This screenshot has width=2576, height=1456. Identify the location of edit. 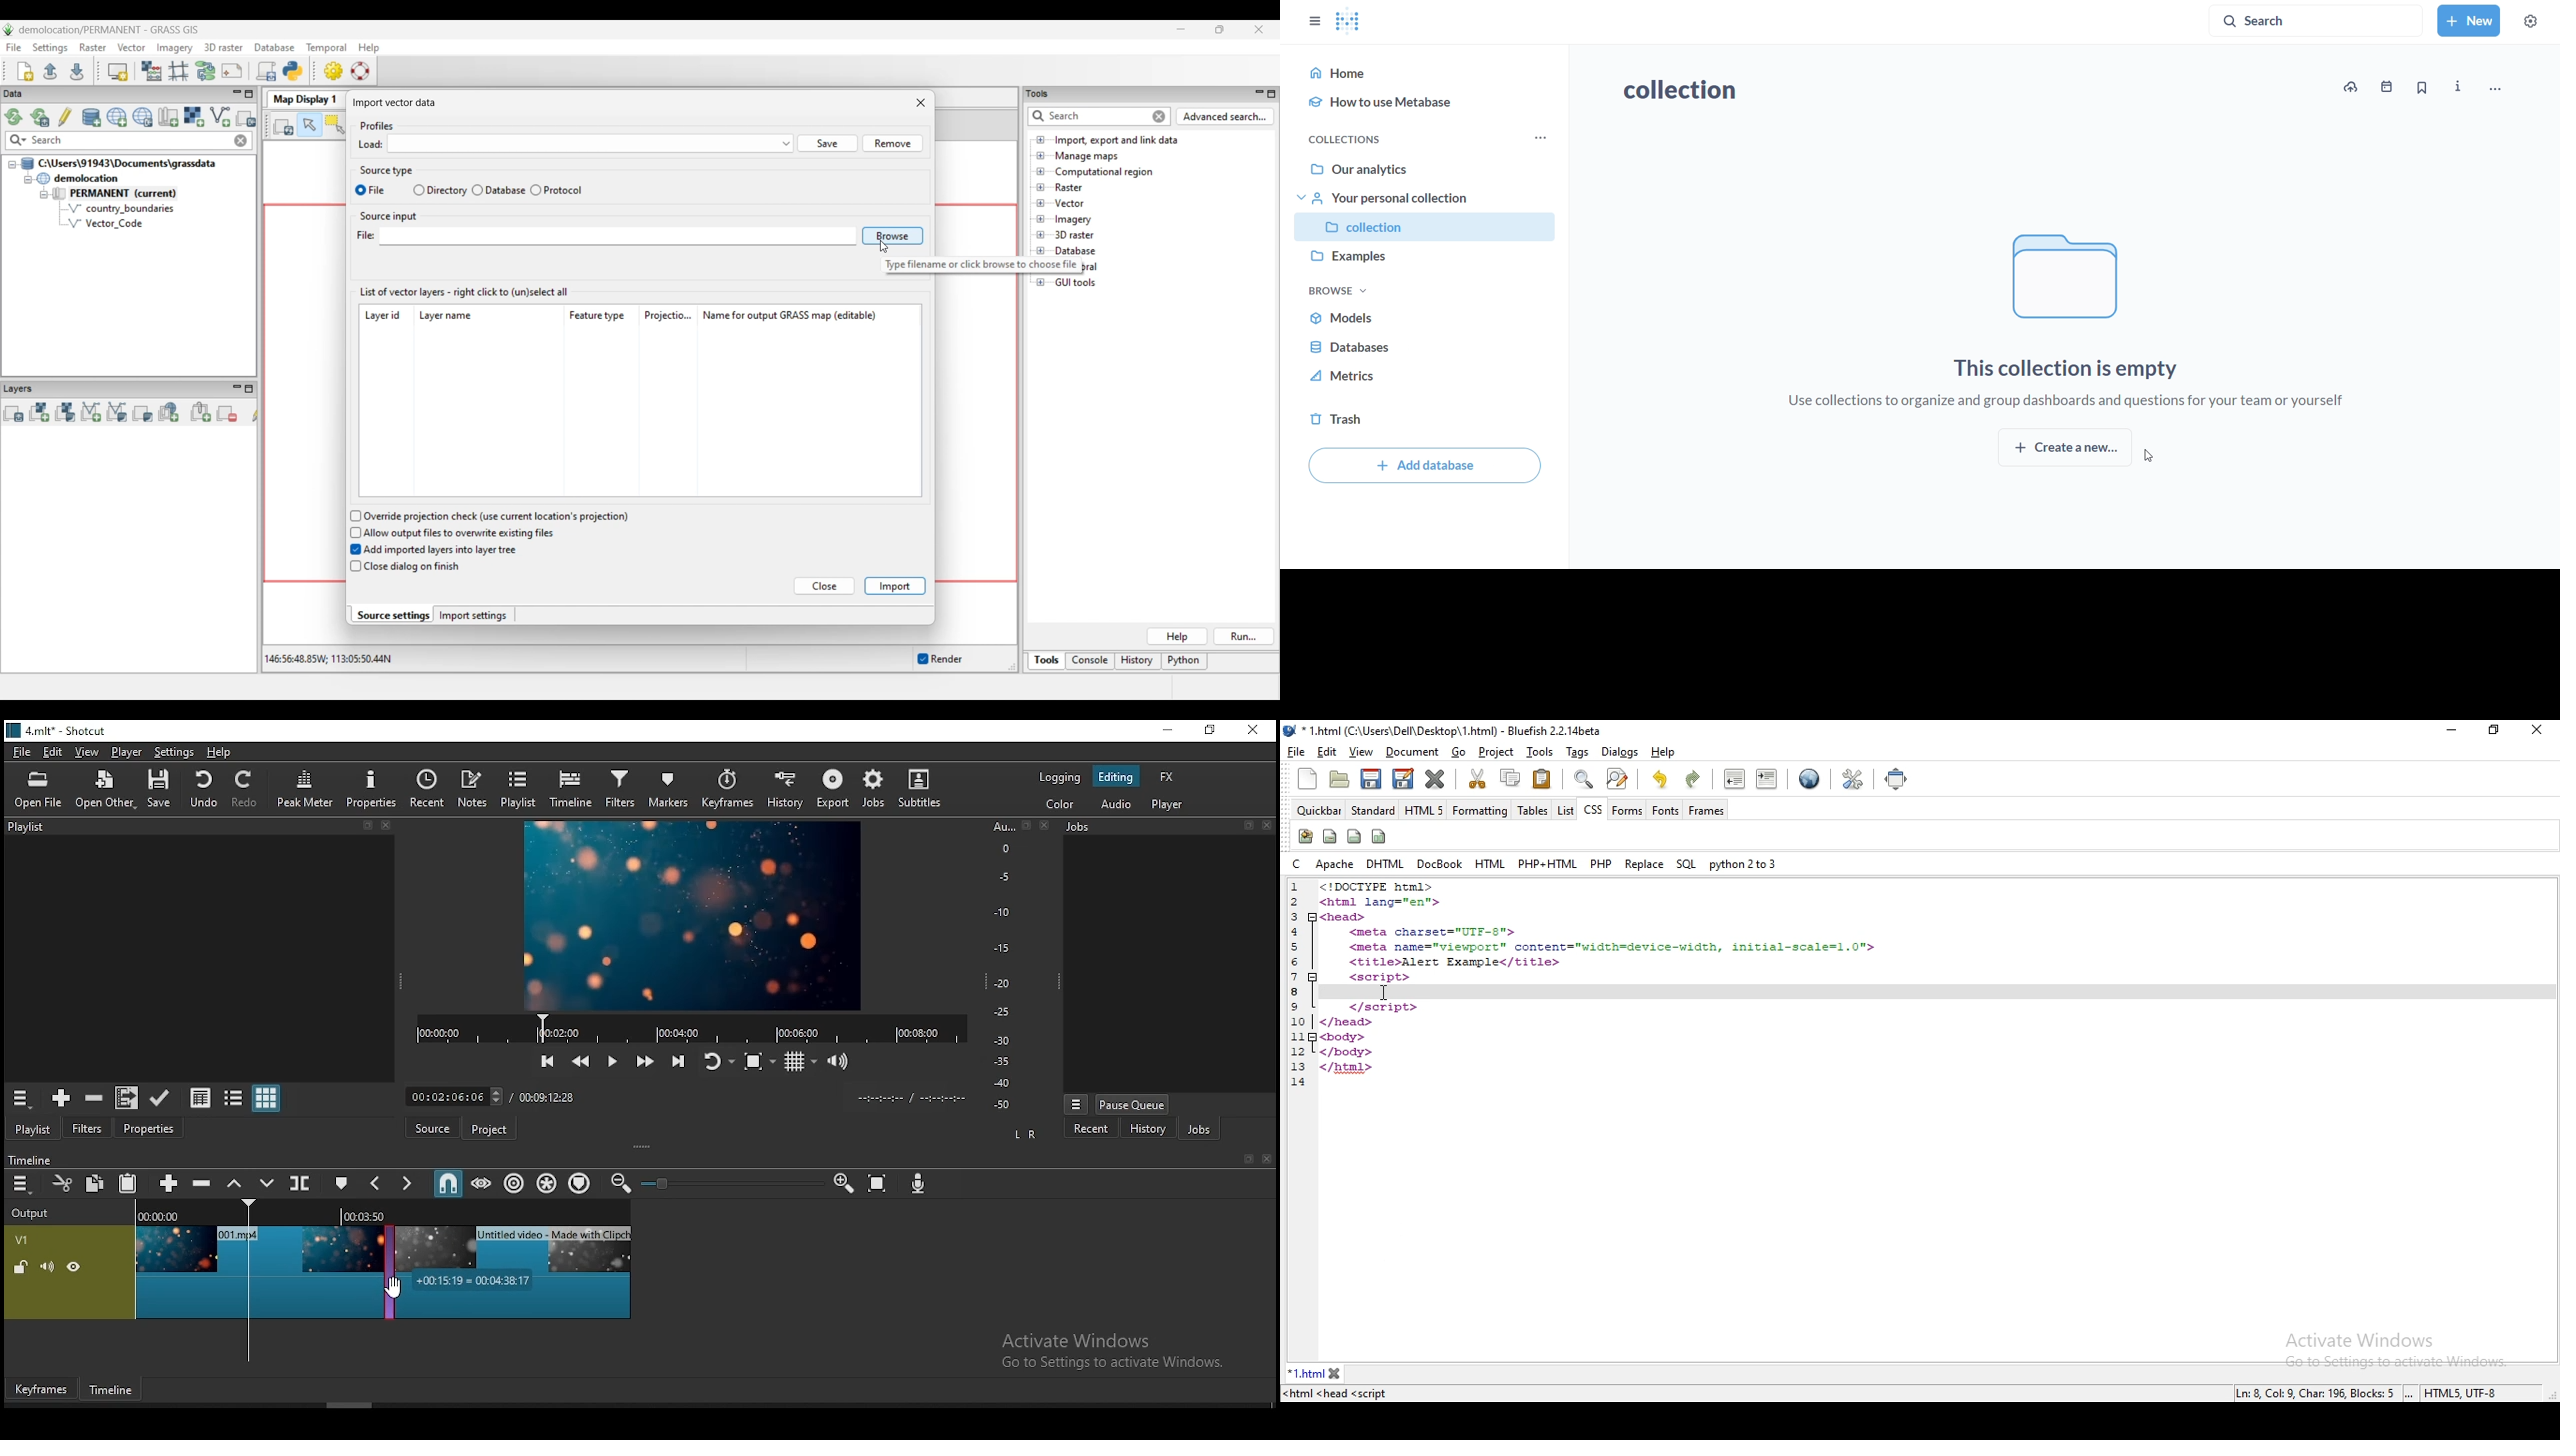
(1326, 752).